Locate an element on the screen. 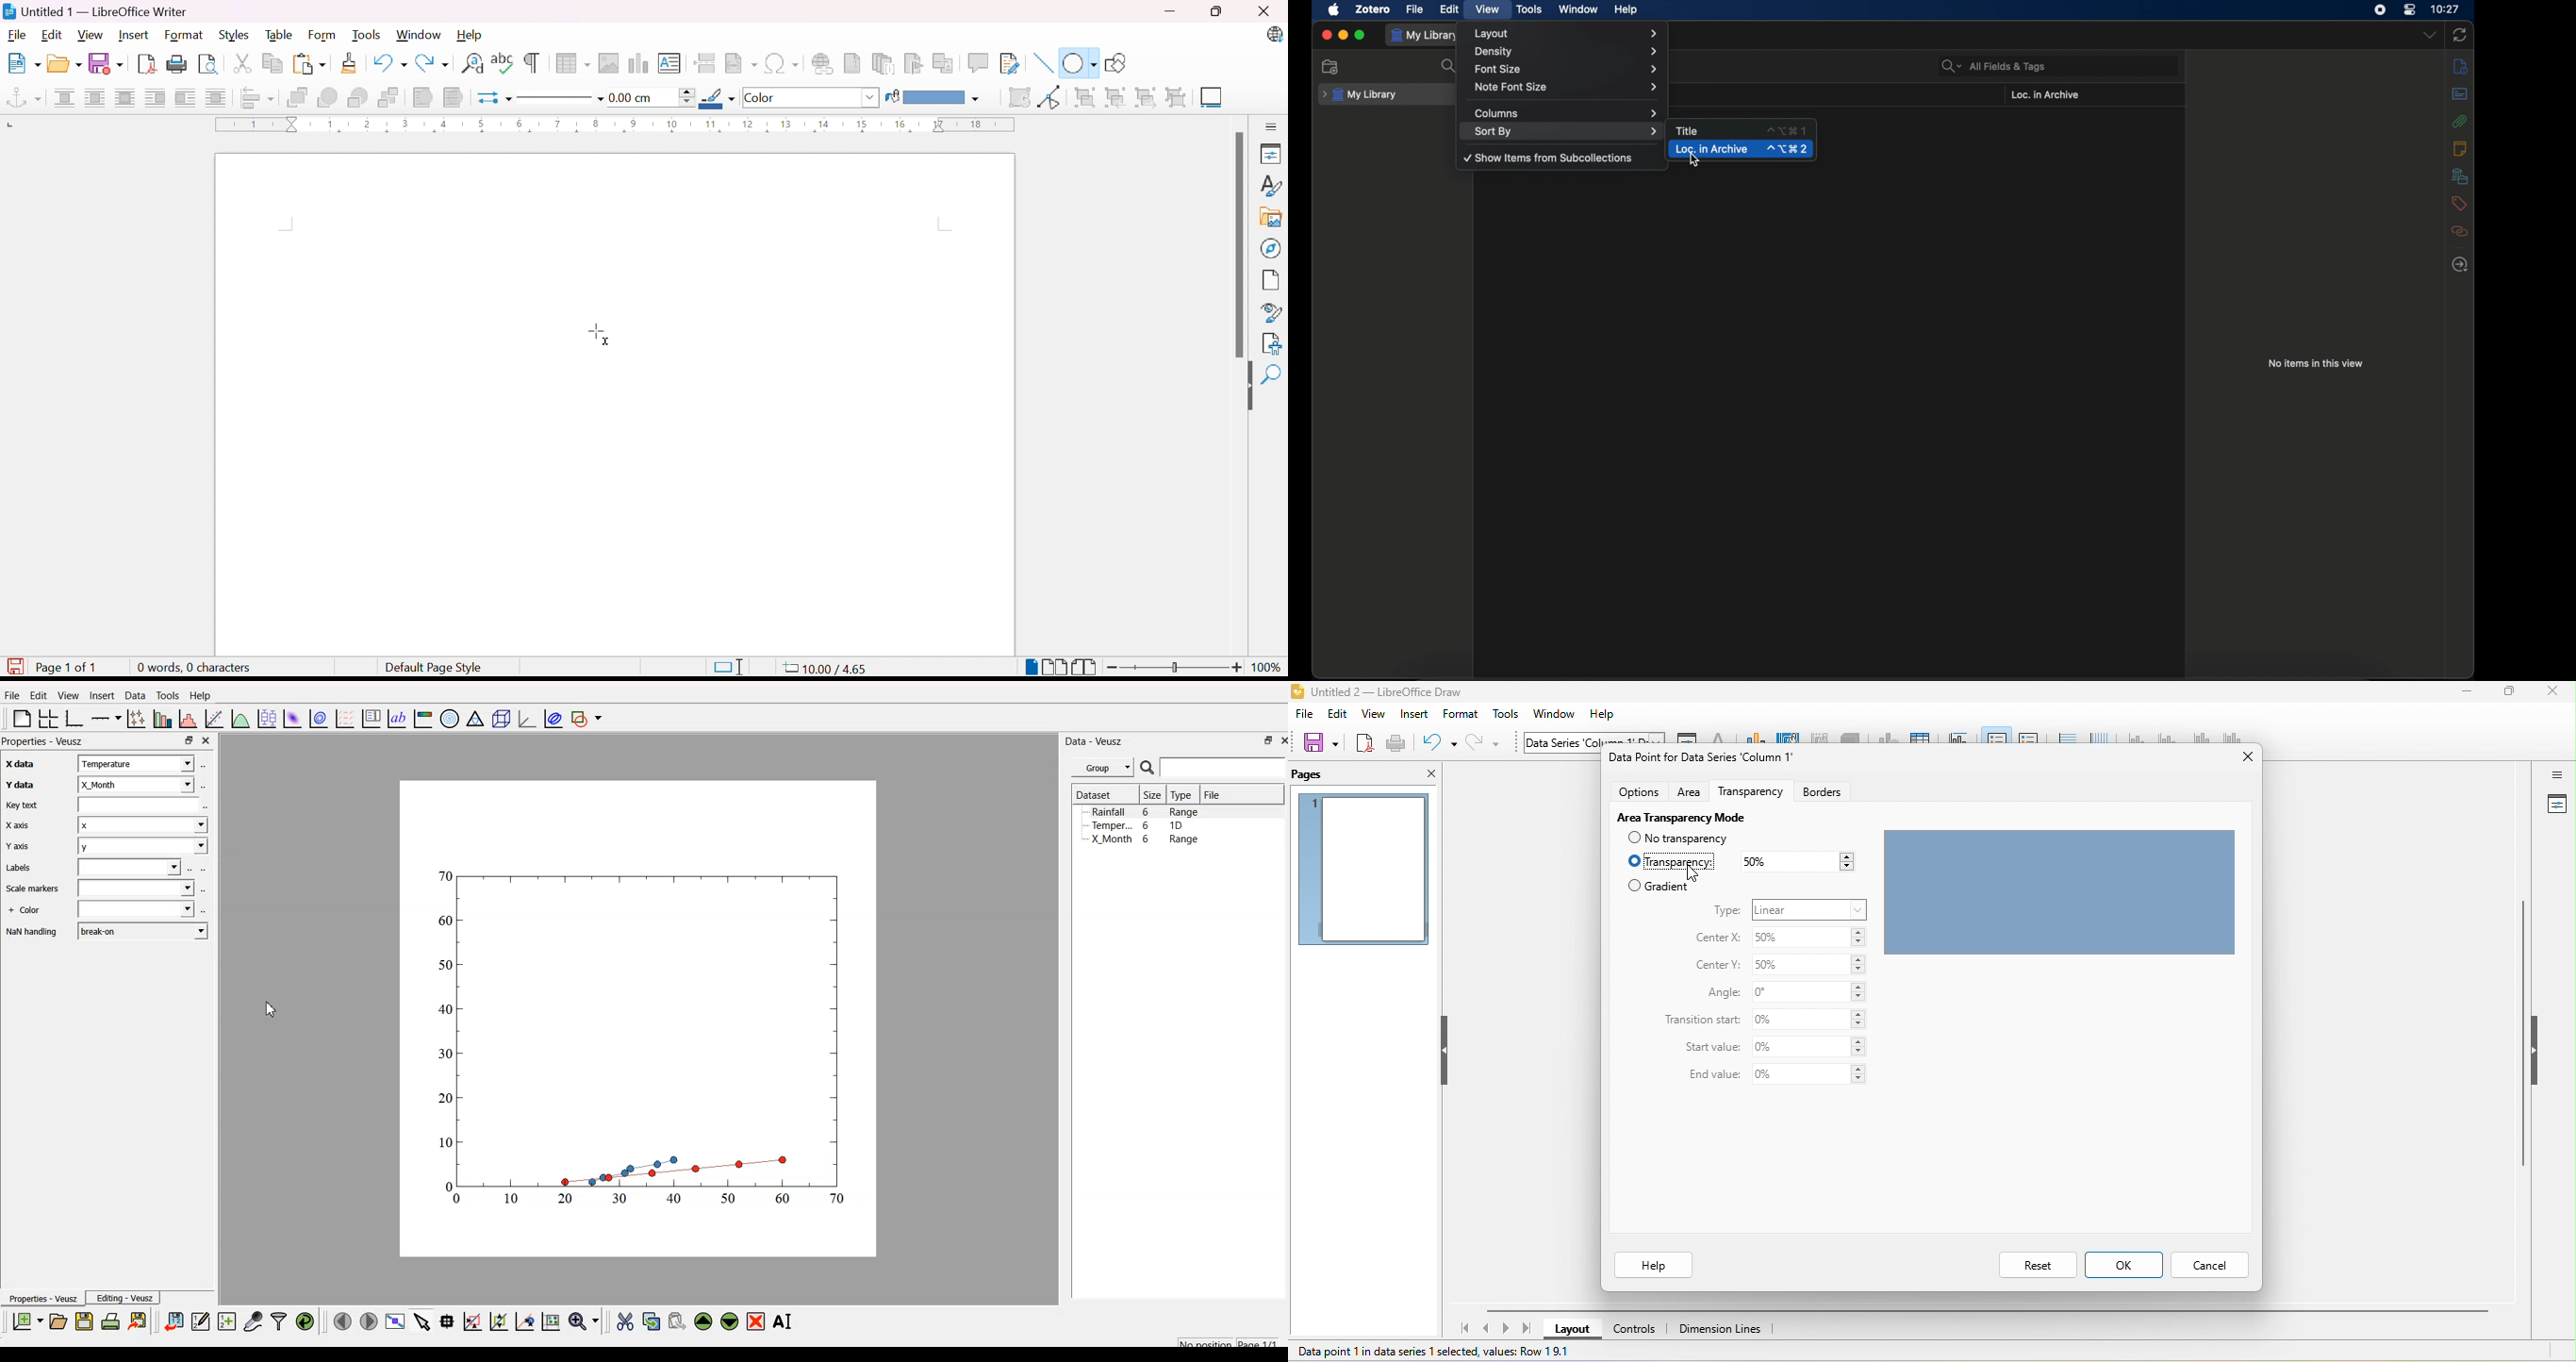 The image size is (2576, 1372). Parallel is located at coordinates (95, 98).